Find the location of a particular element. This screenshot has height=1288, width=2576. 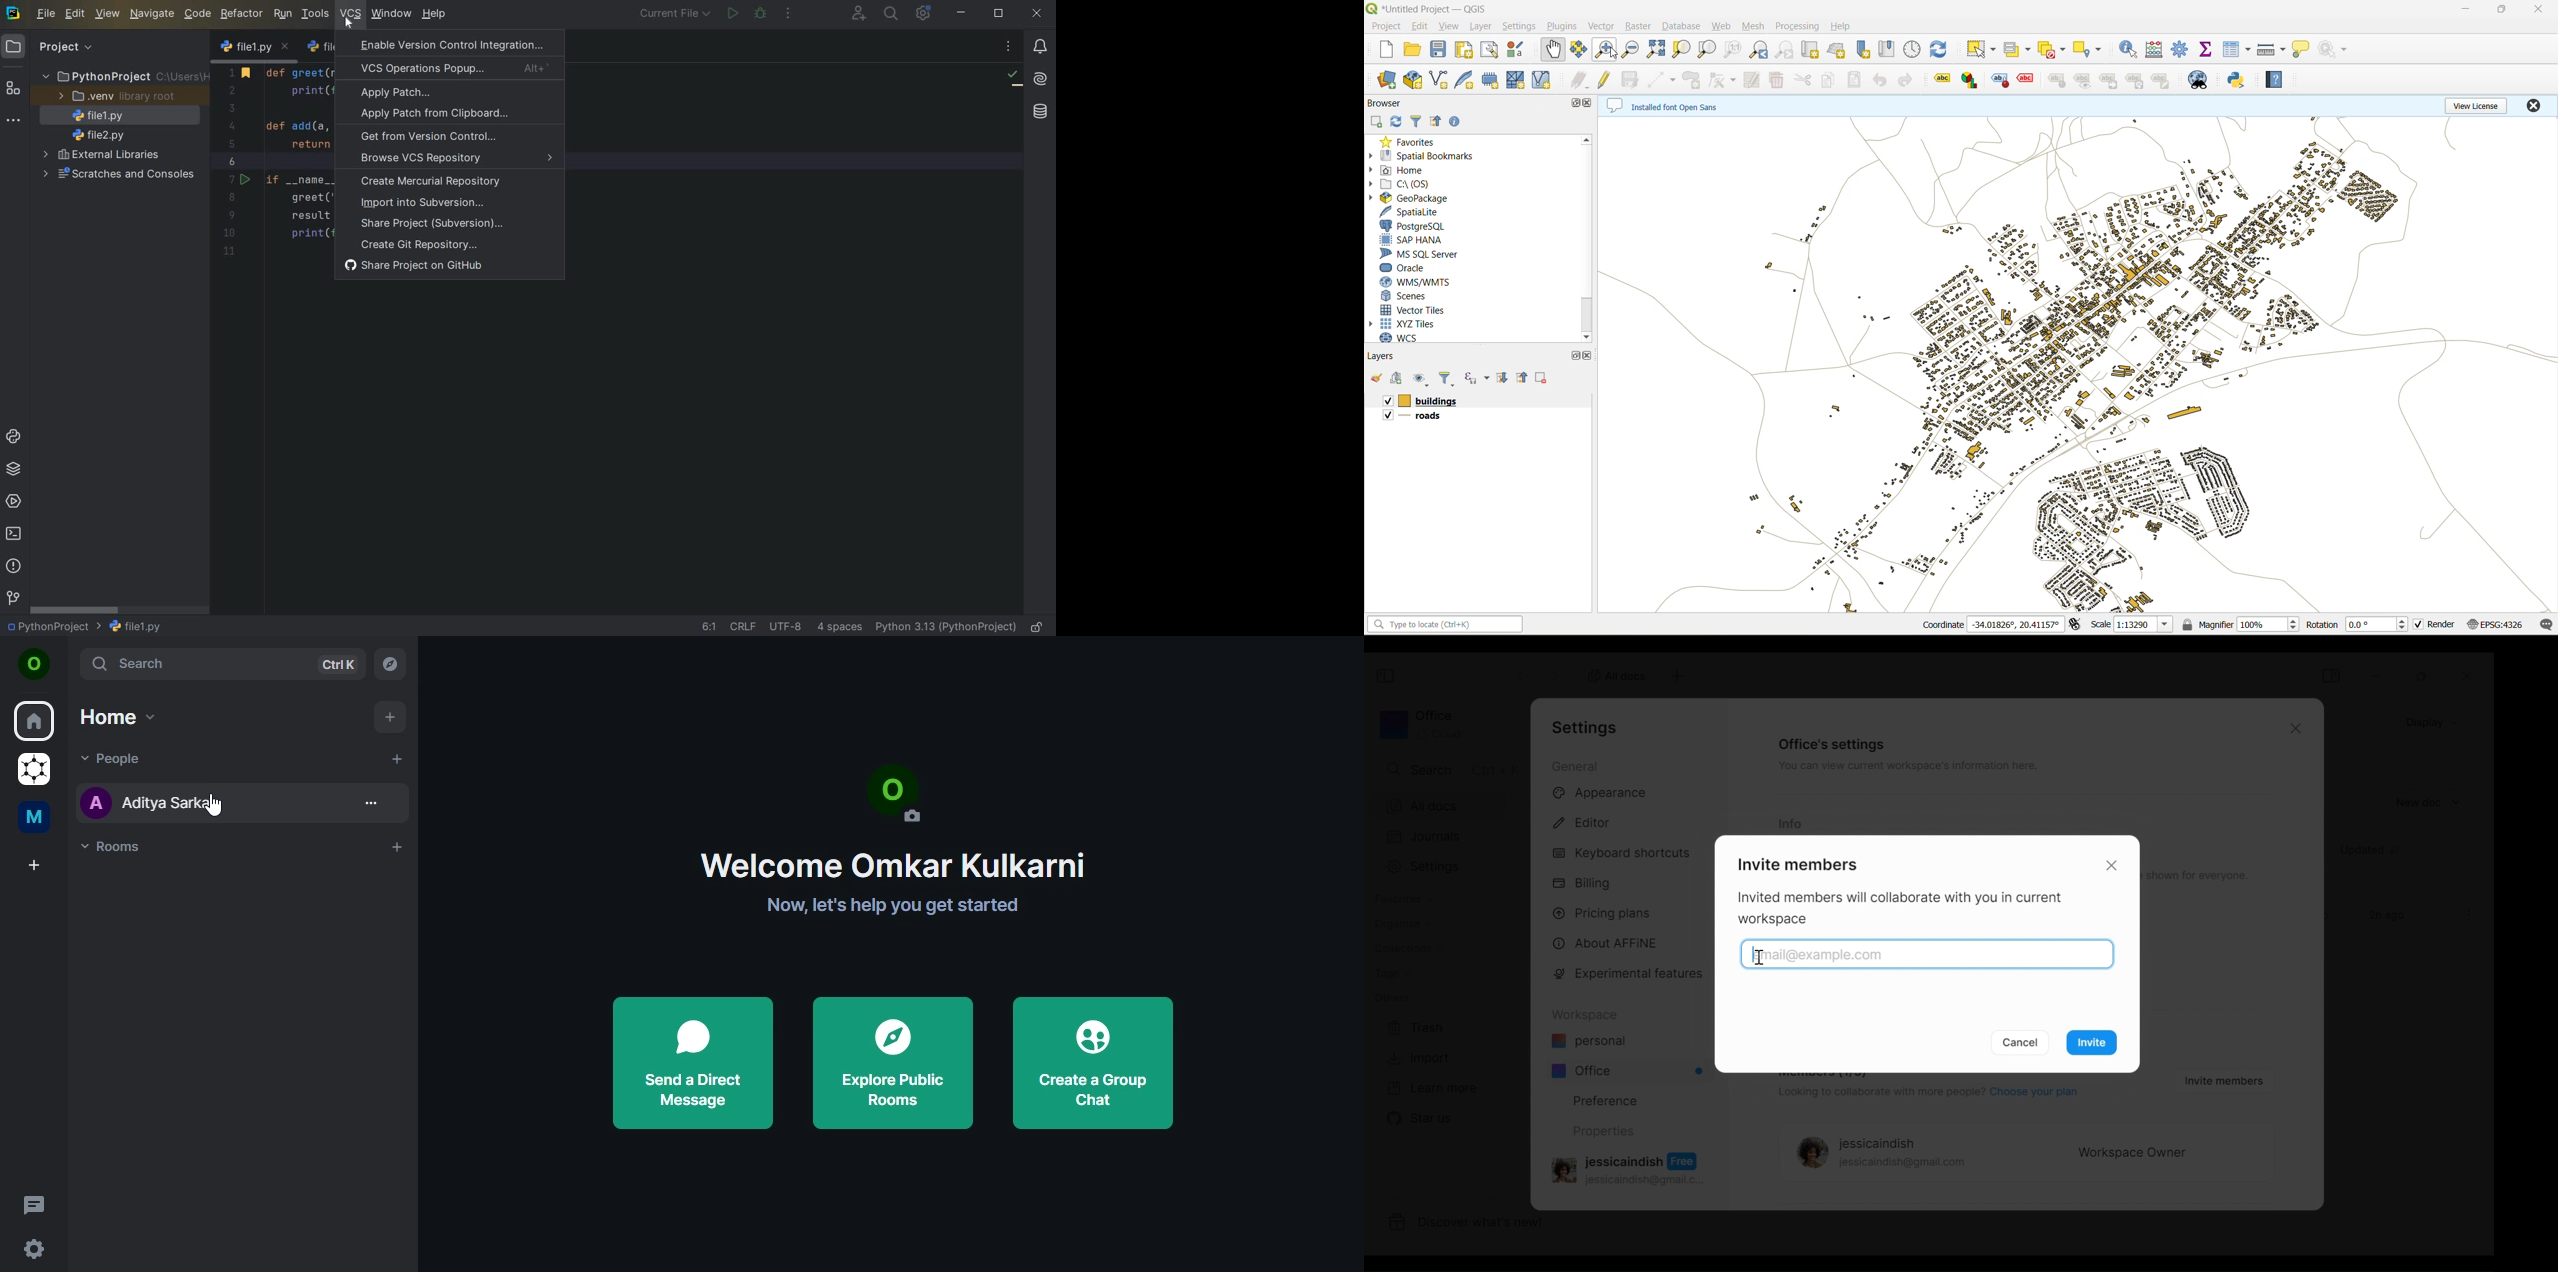

add is located at coordinates (1396, 379).